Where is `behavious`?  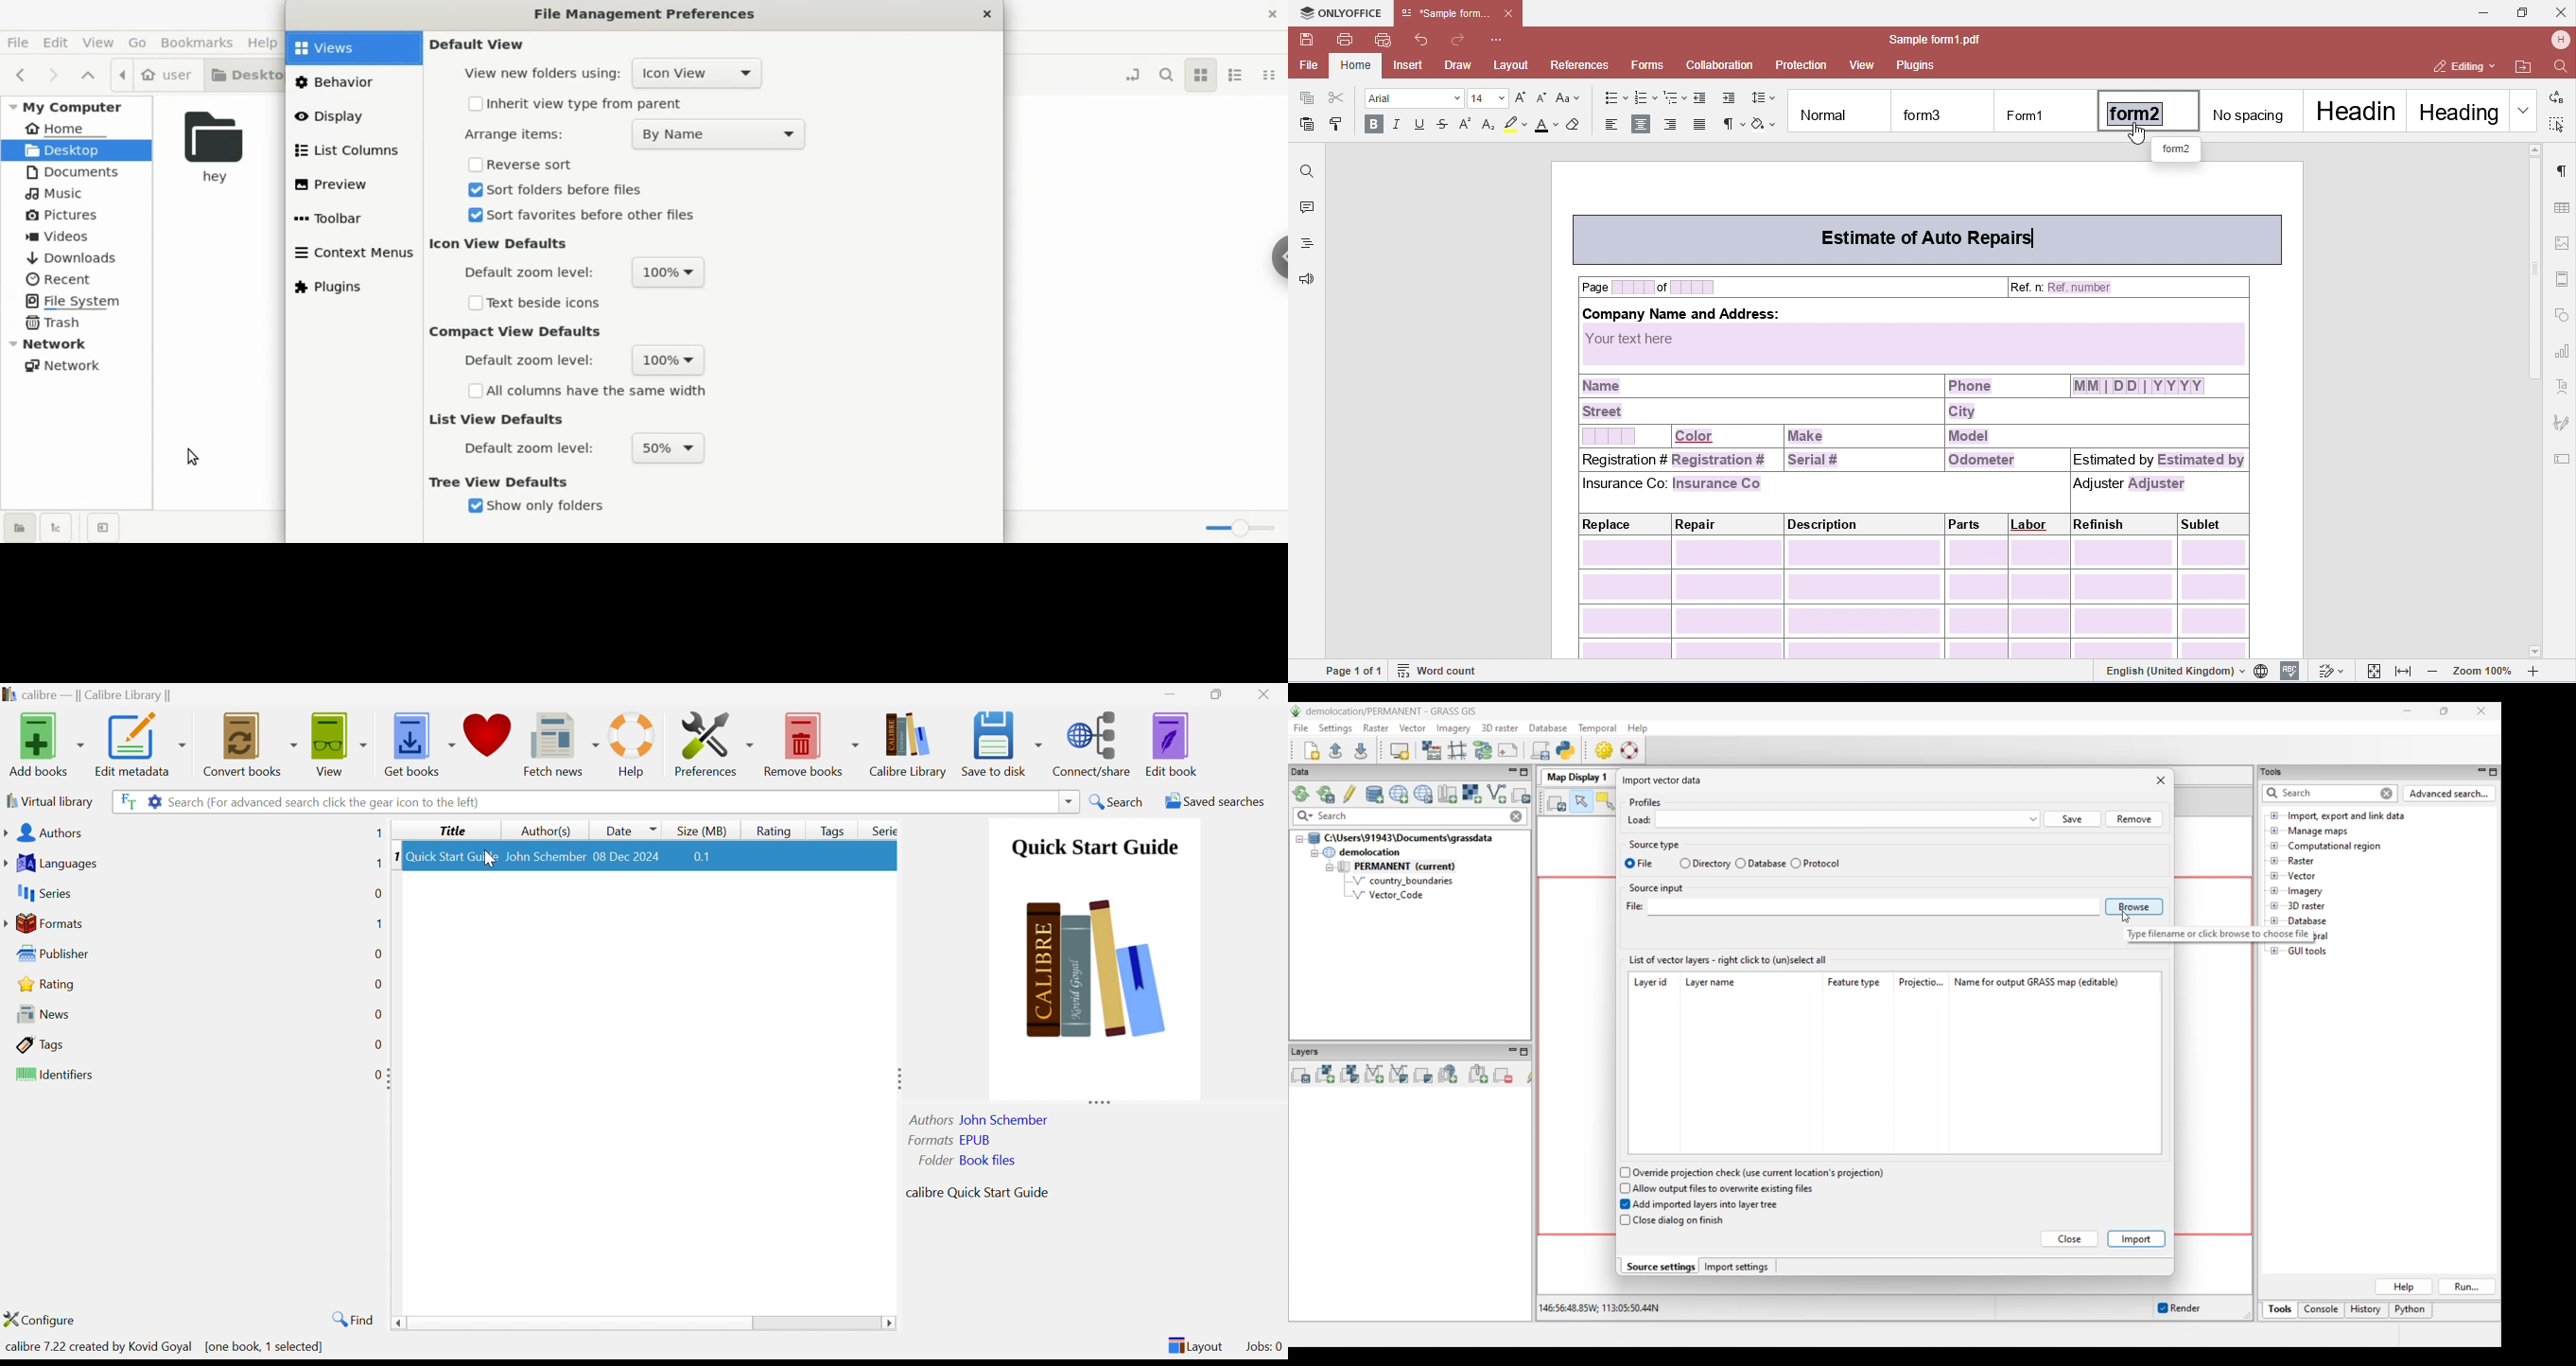 behavious is located at coordinates (350, 81).